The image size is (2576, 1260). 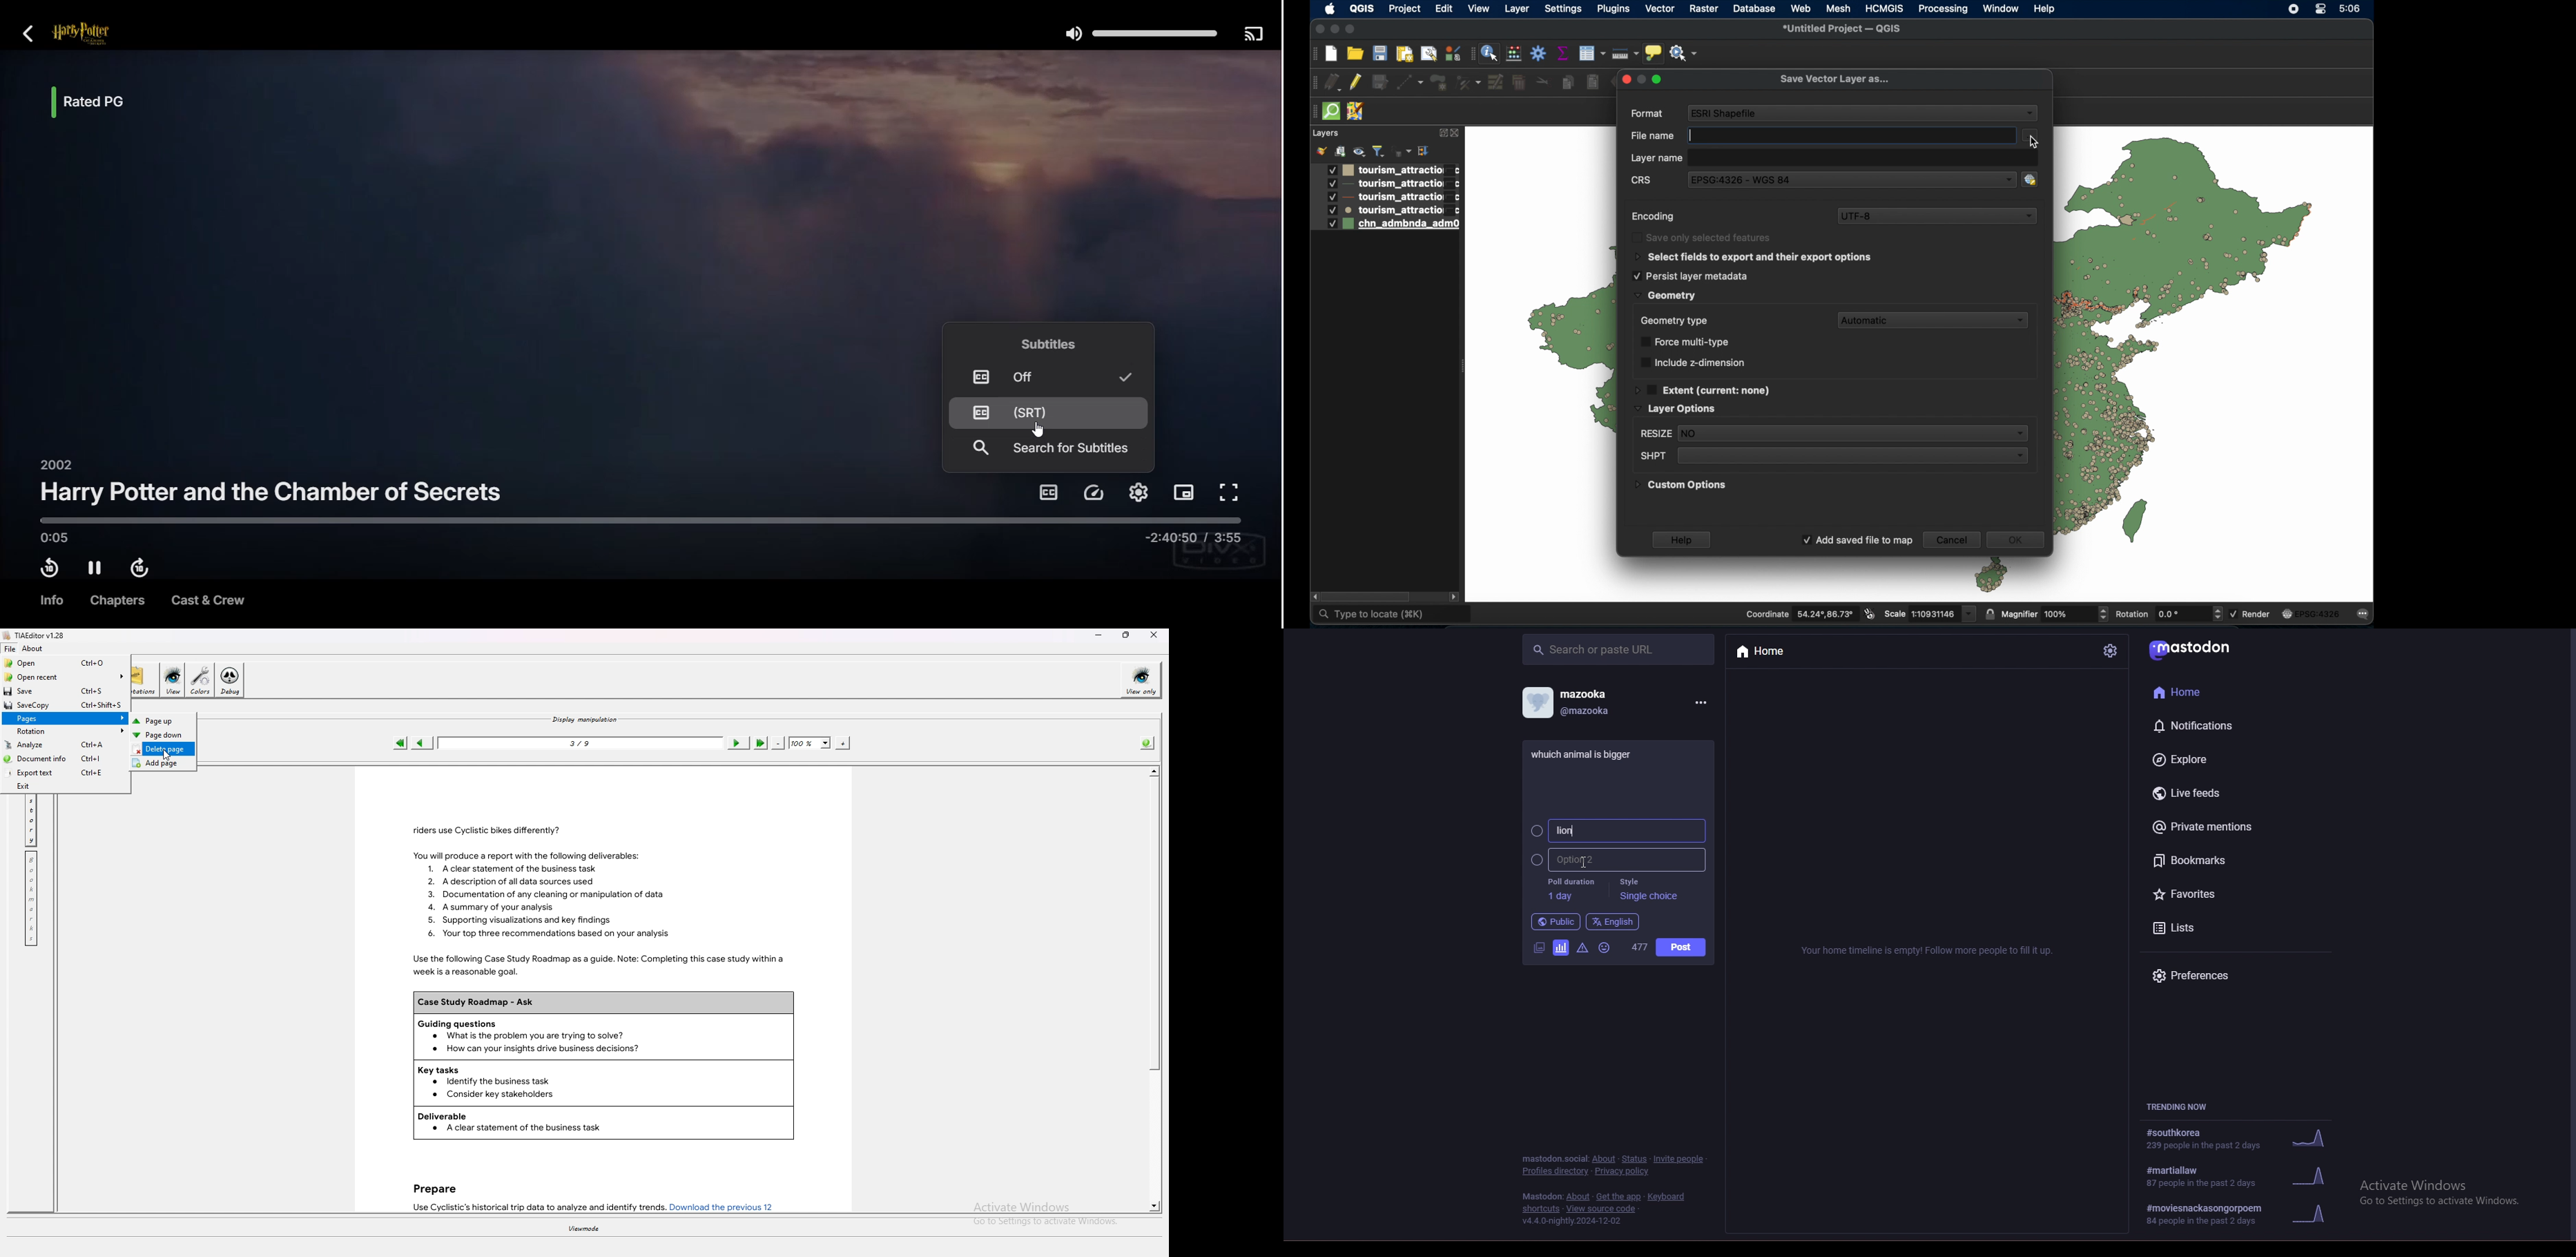 I want to click on image, so click(x=1537, y=948).